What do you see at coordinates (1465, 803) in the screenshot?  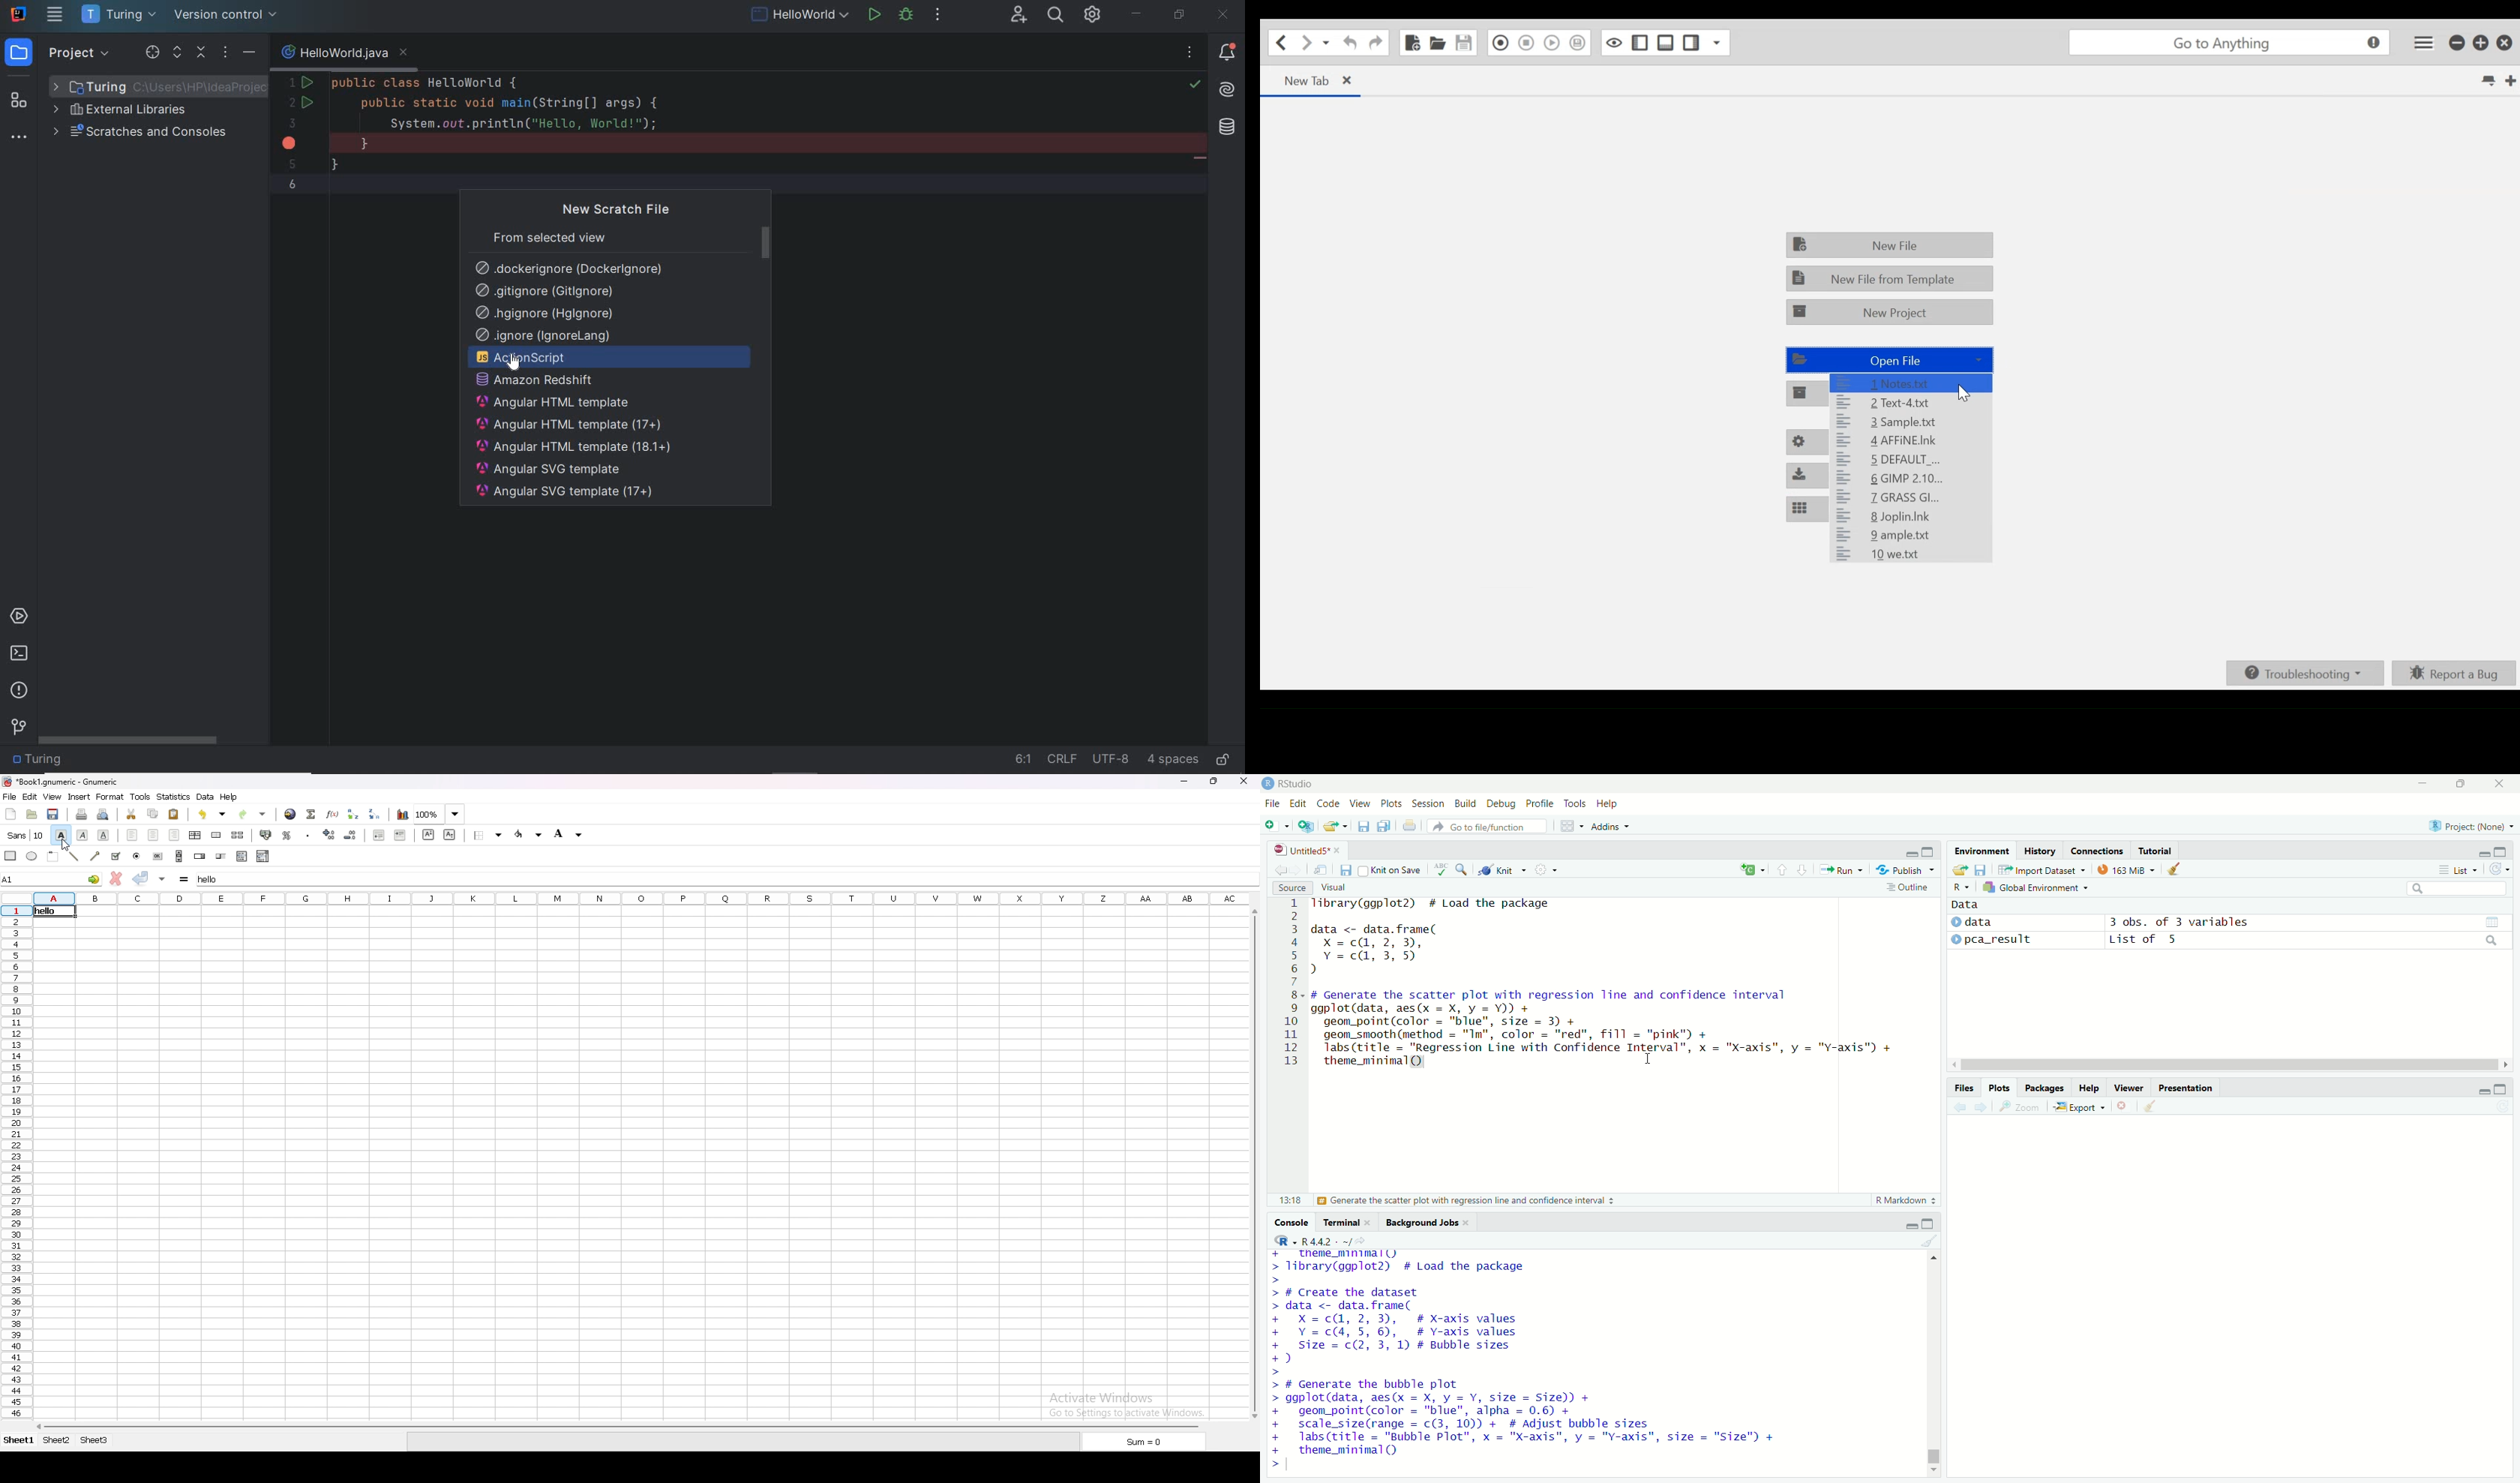 I see `Build` at bounding box center [1465, 803].